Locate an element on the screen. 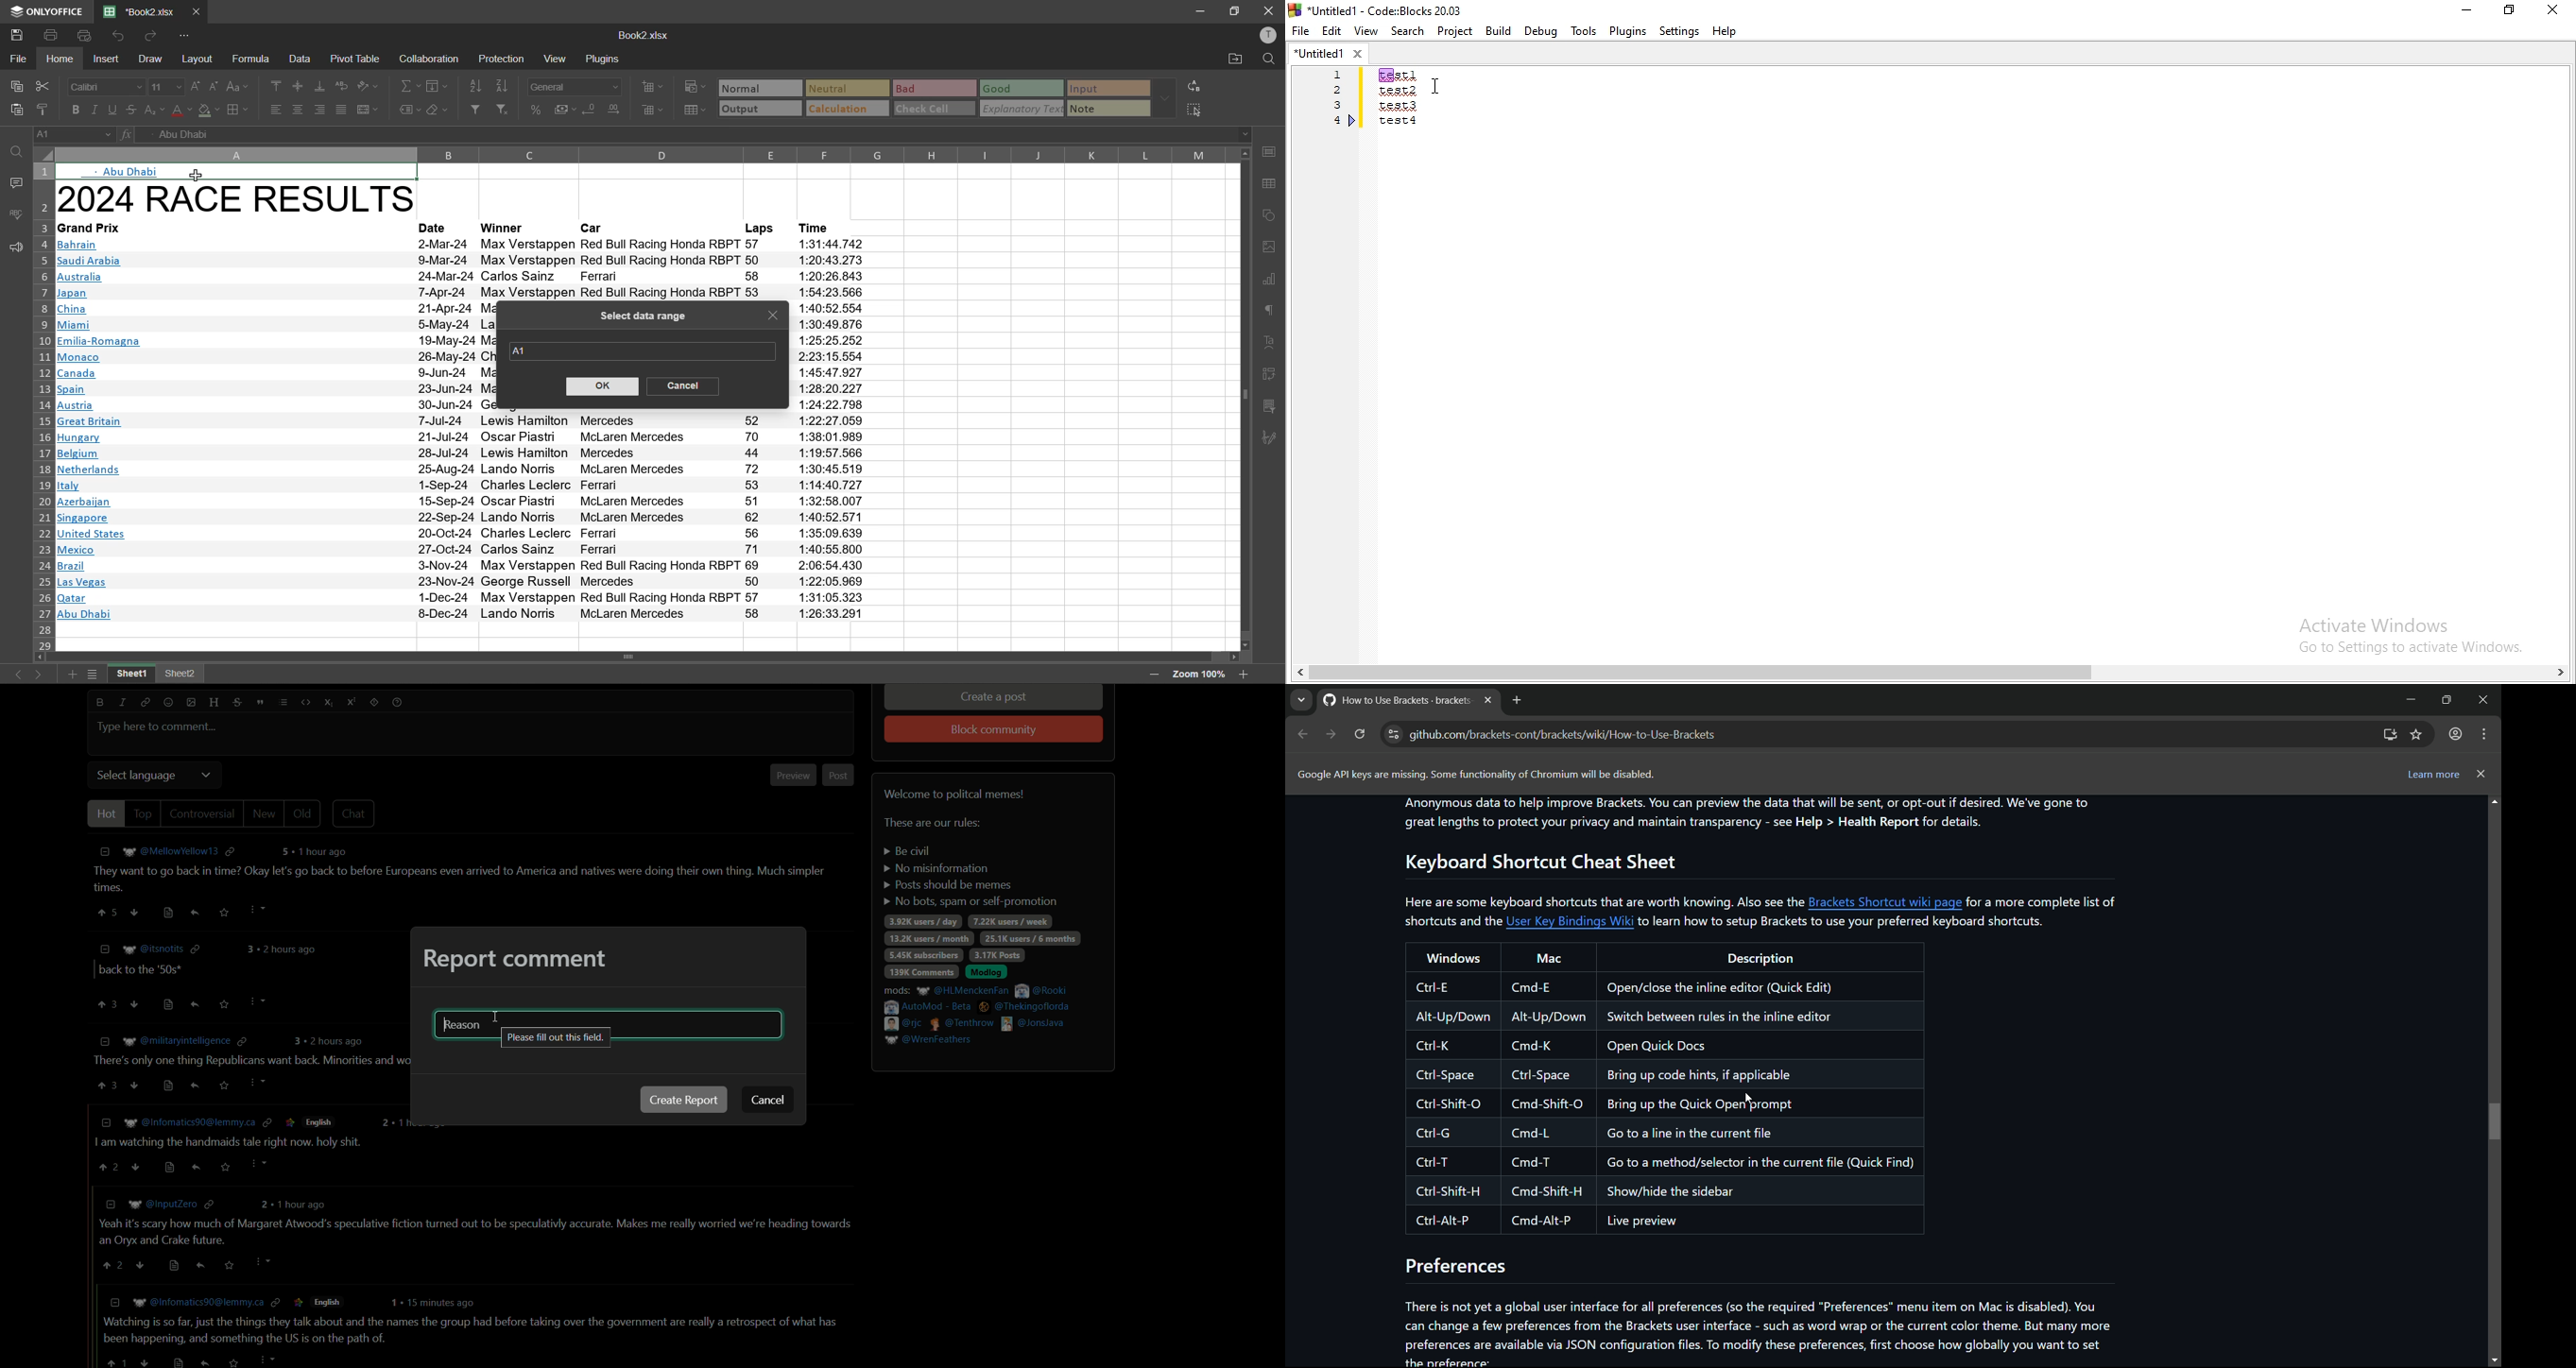  decrement size is located at coordinates (216, 86).